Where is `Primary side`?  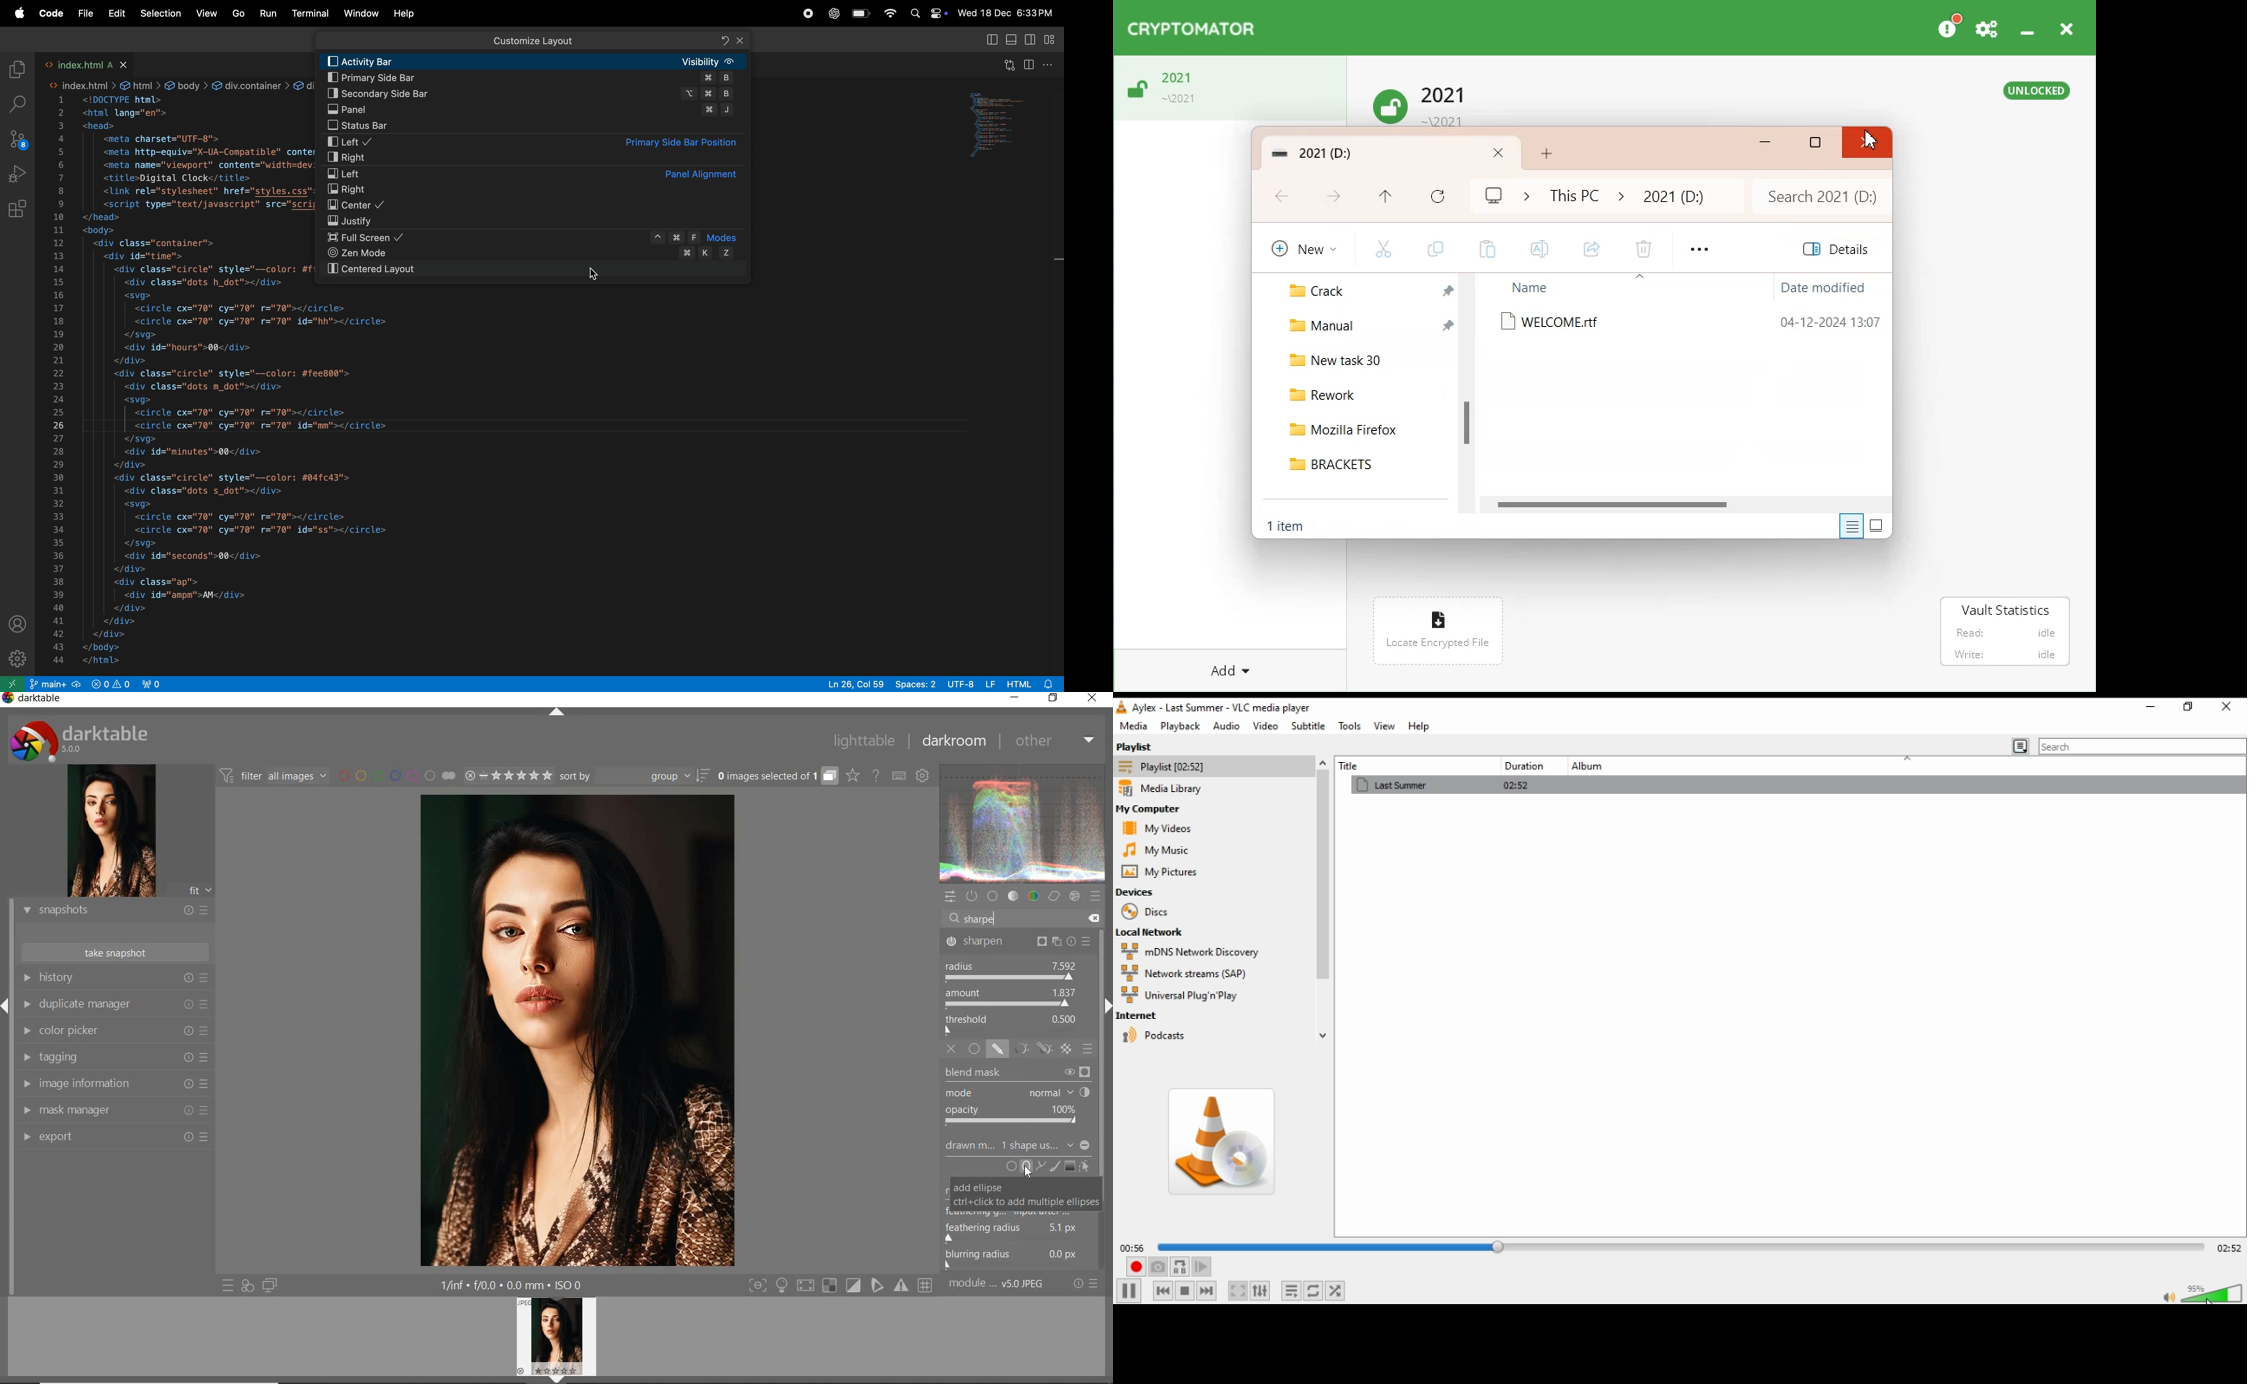
Primary side is located at coordinates (535, 77).